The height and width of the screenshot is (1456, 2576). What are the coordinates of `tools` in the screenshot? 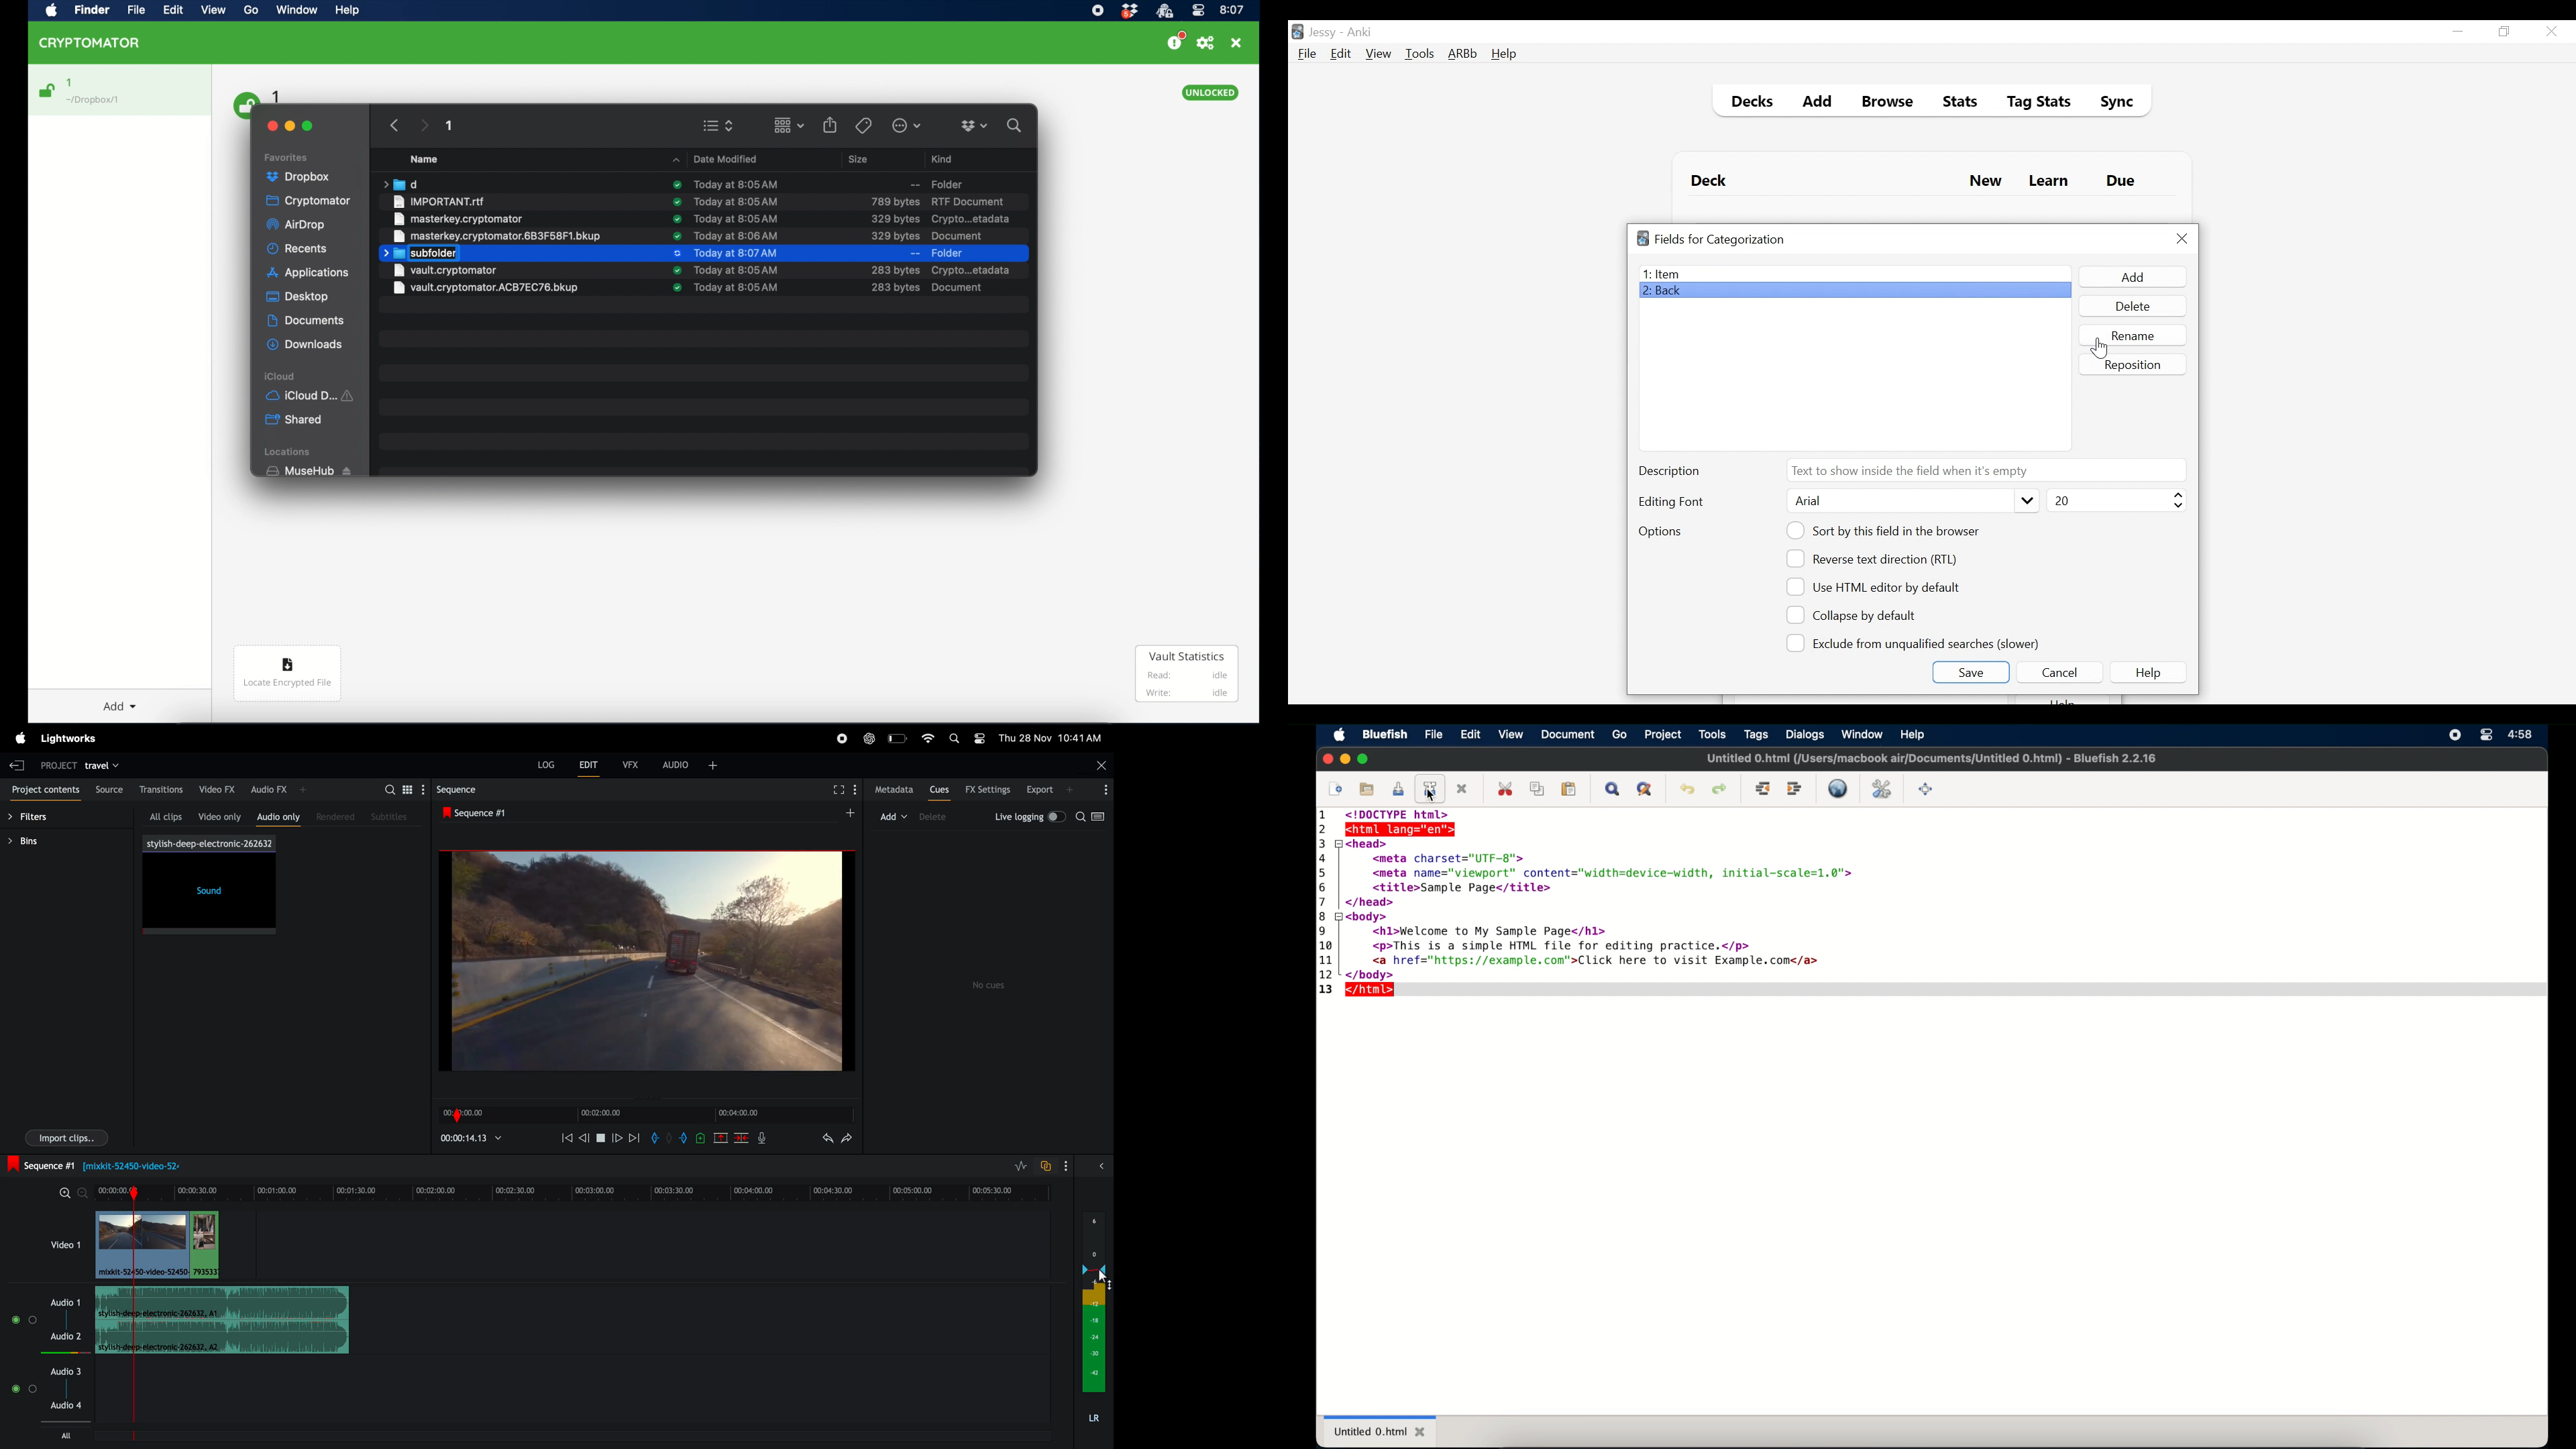 It's located at (1713, 735).